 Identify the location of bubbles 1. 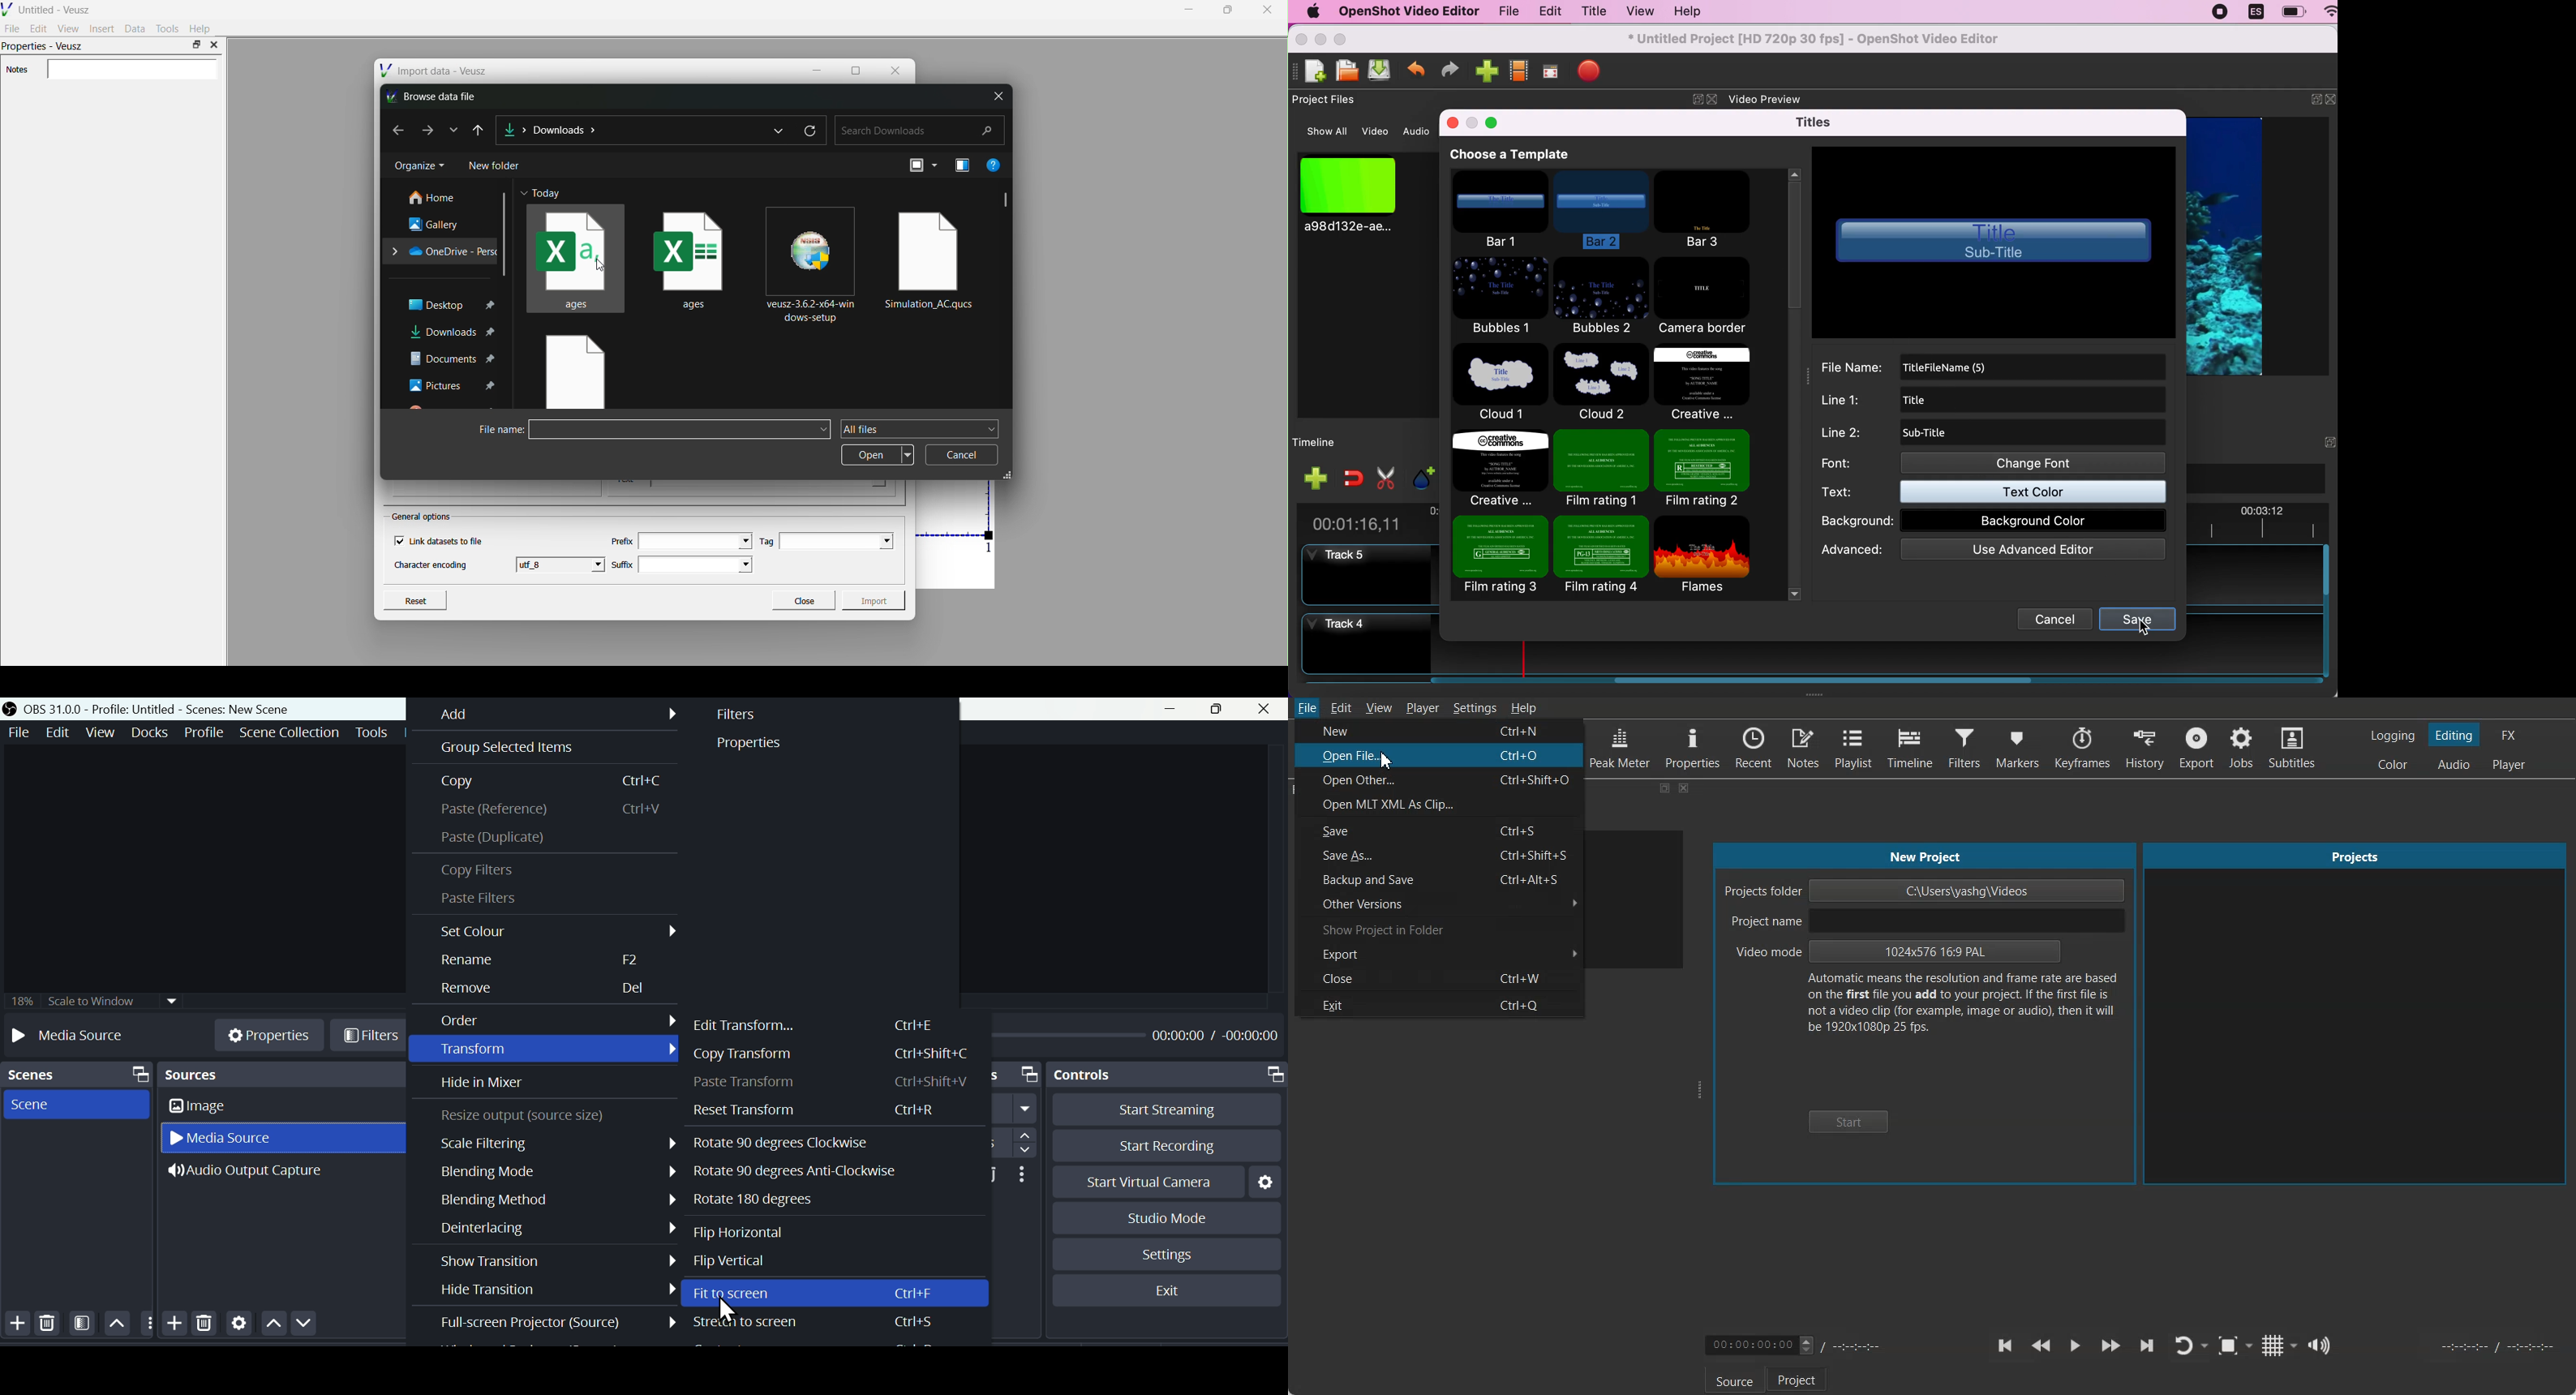
(1498, 297).